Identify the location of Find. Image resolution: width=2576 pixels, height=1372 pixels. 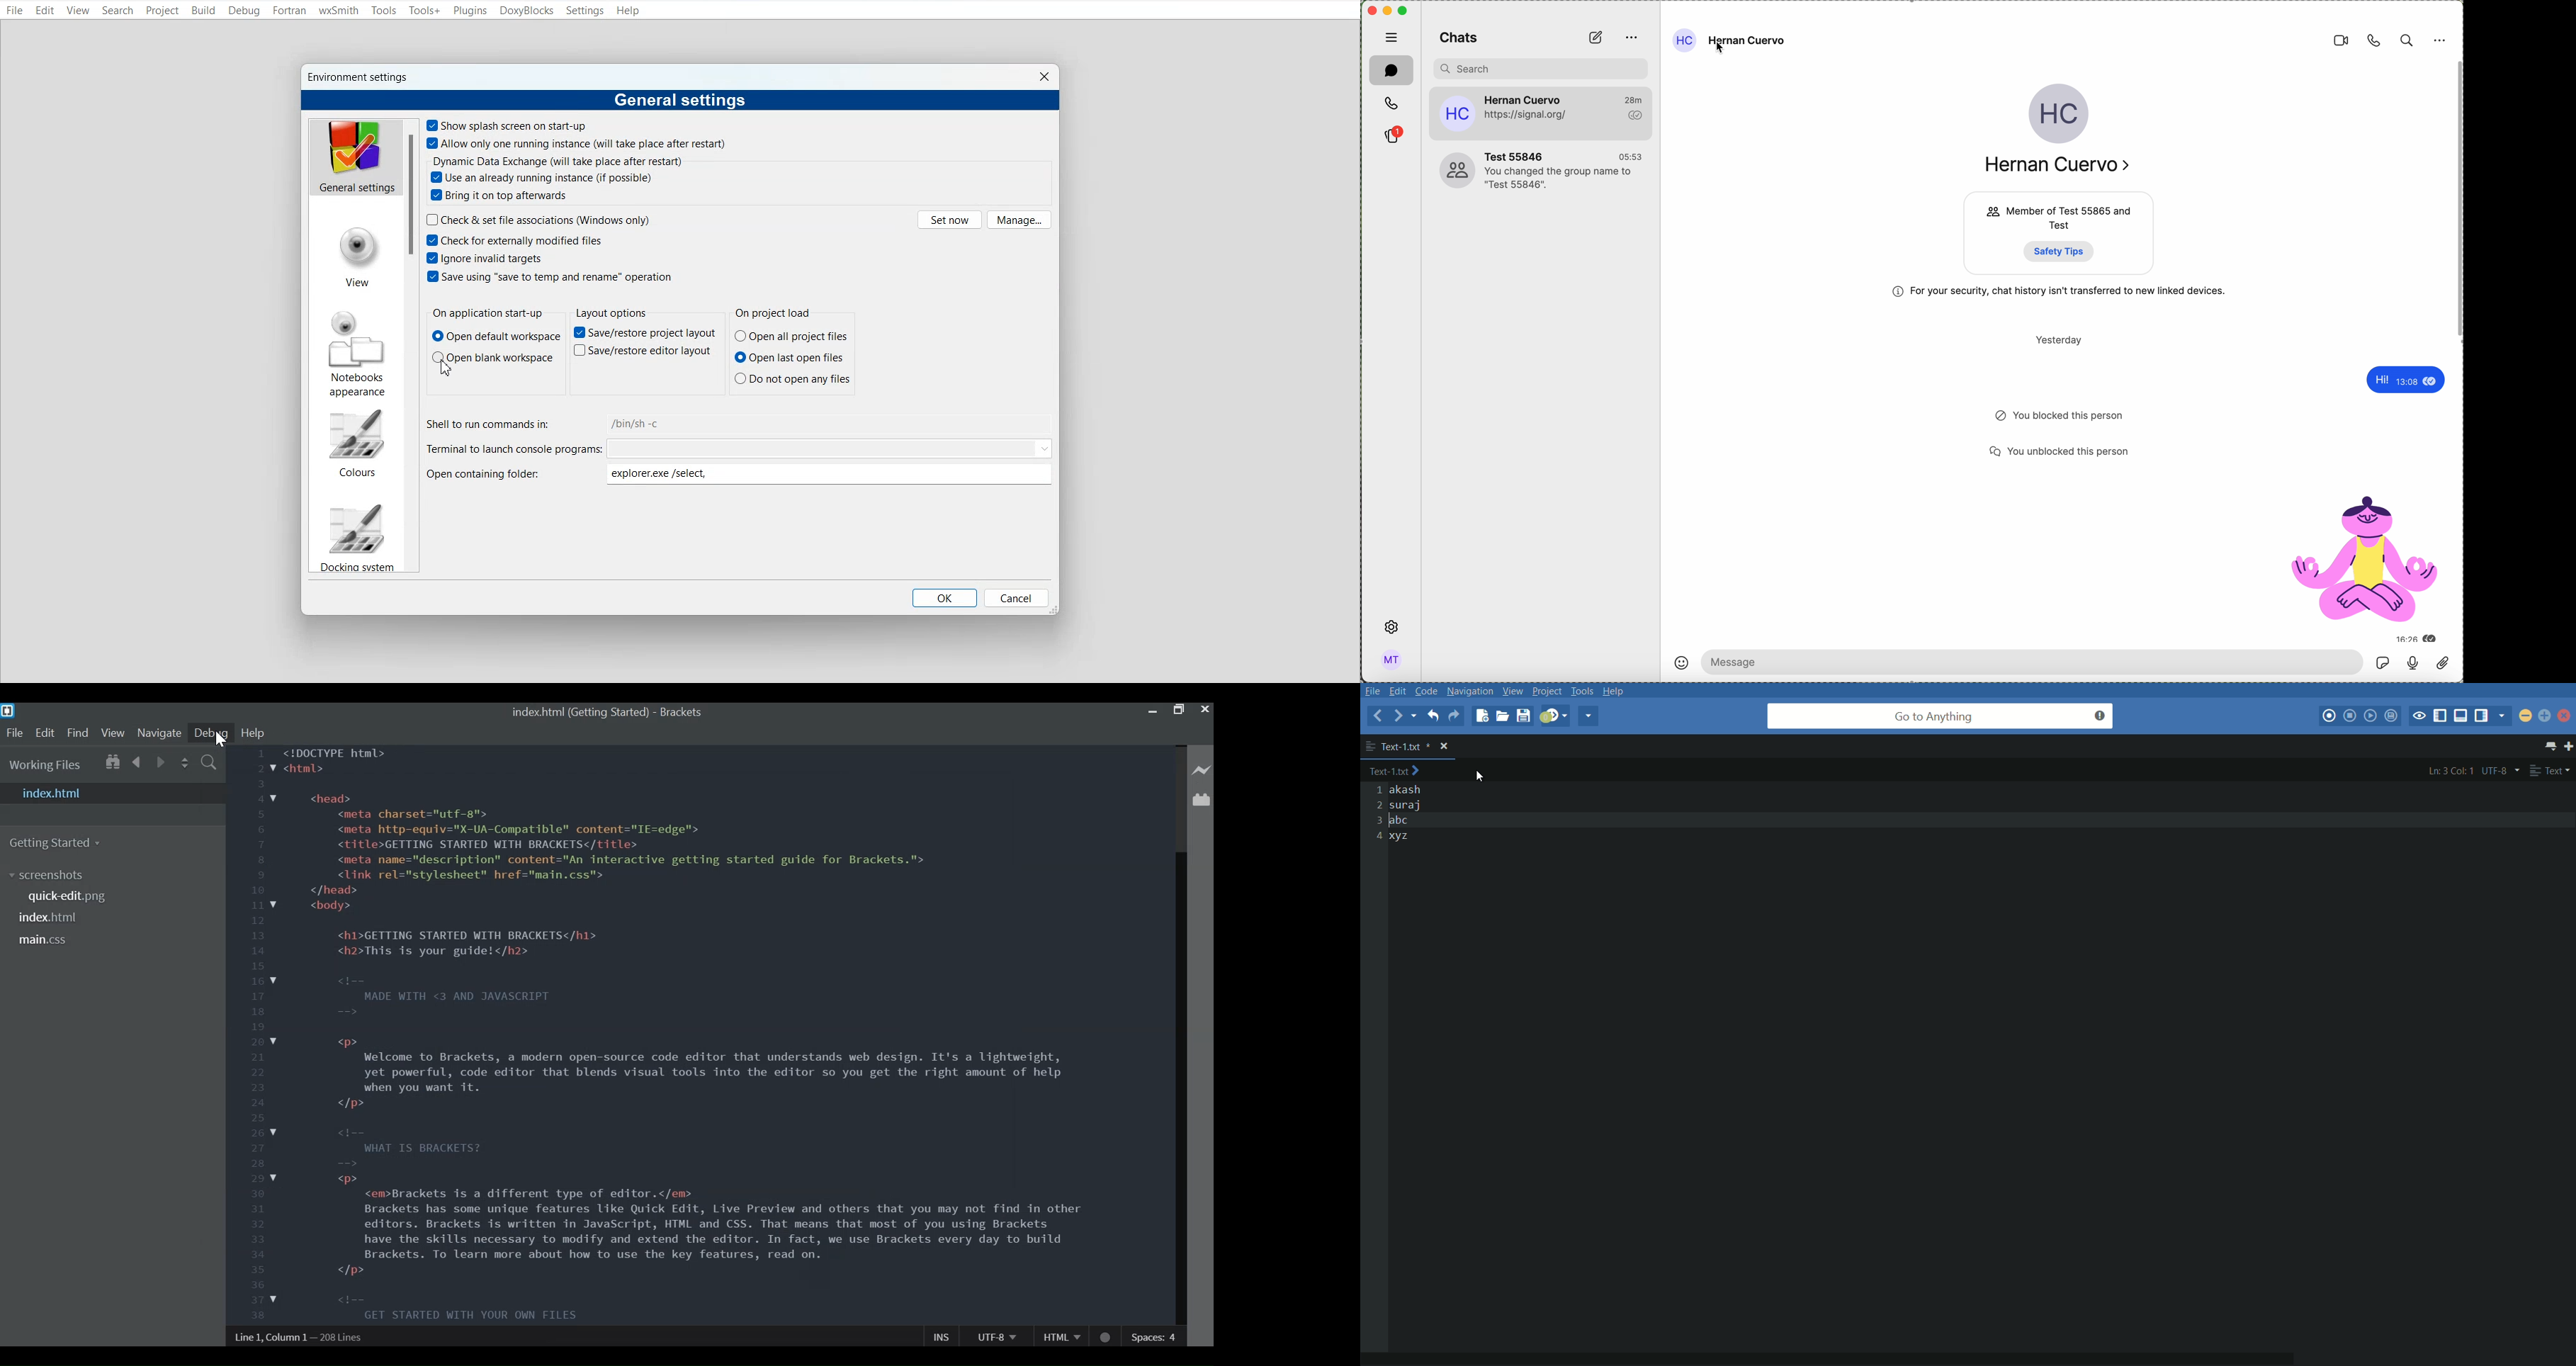
(209, 763).